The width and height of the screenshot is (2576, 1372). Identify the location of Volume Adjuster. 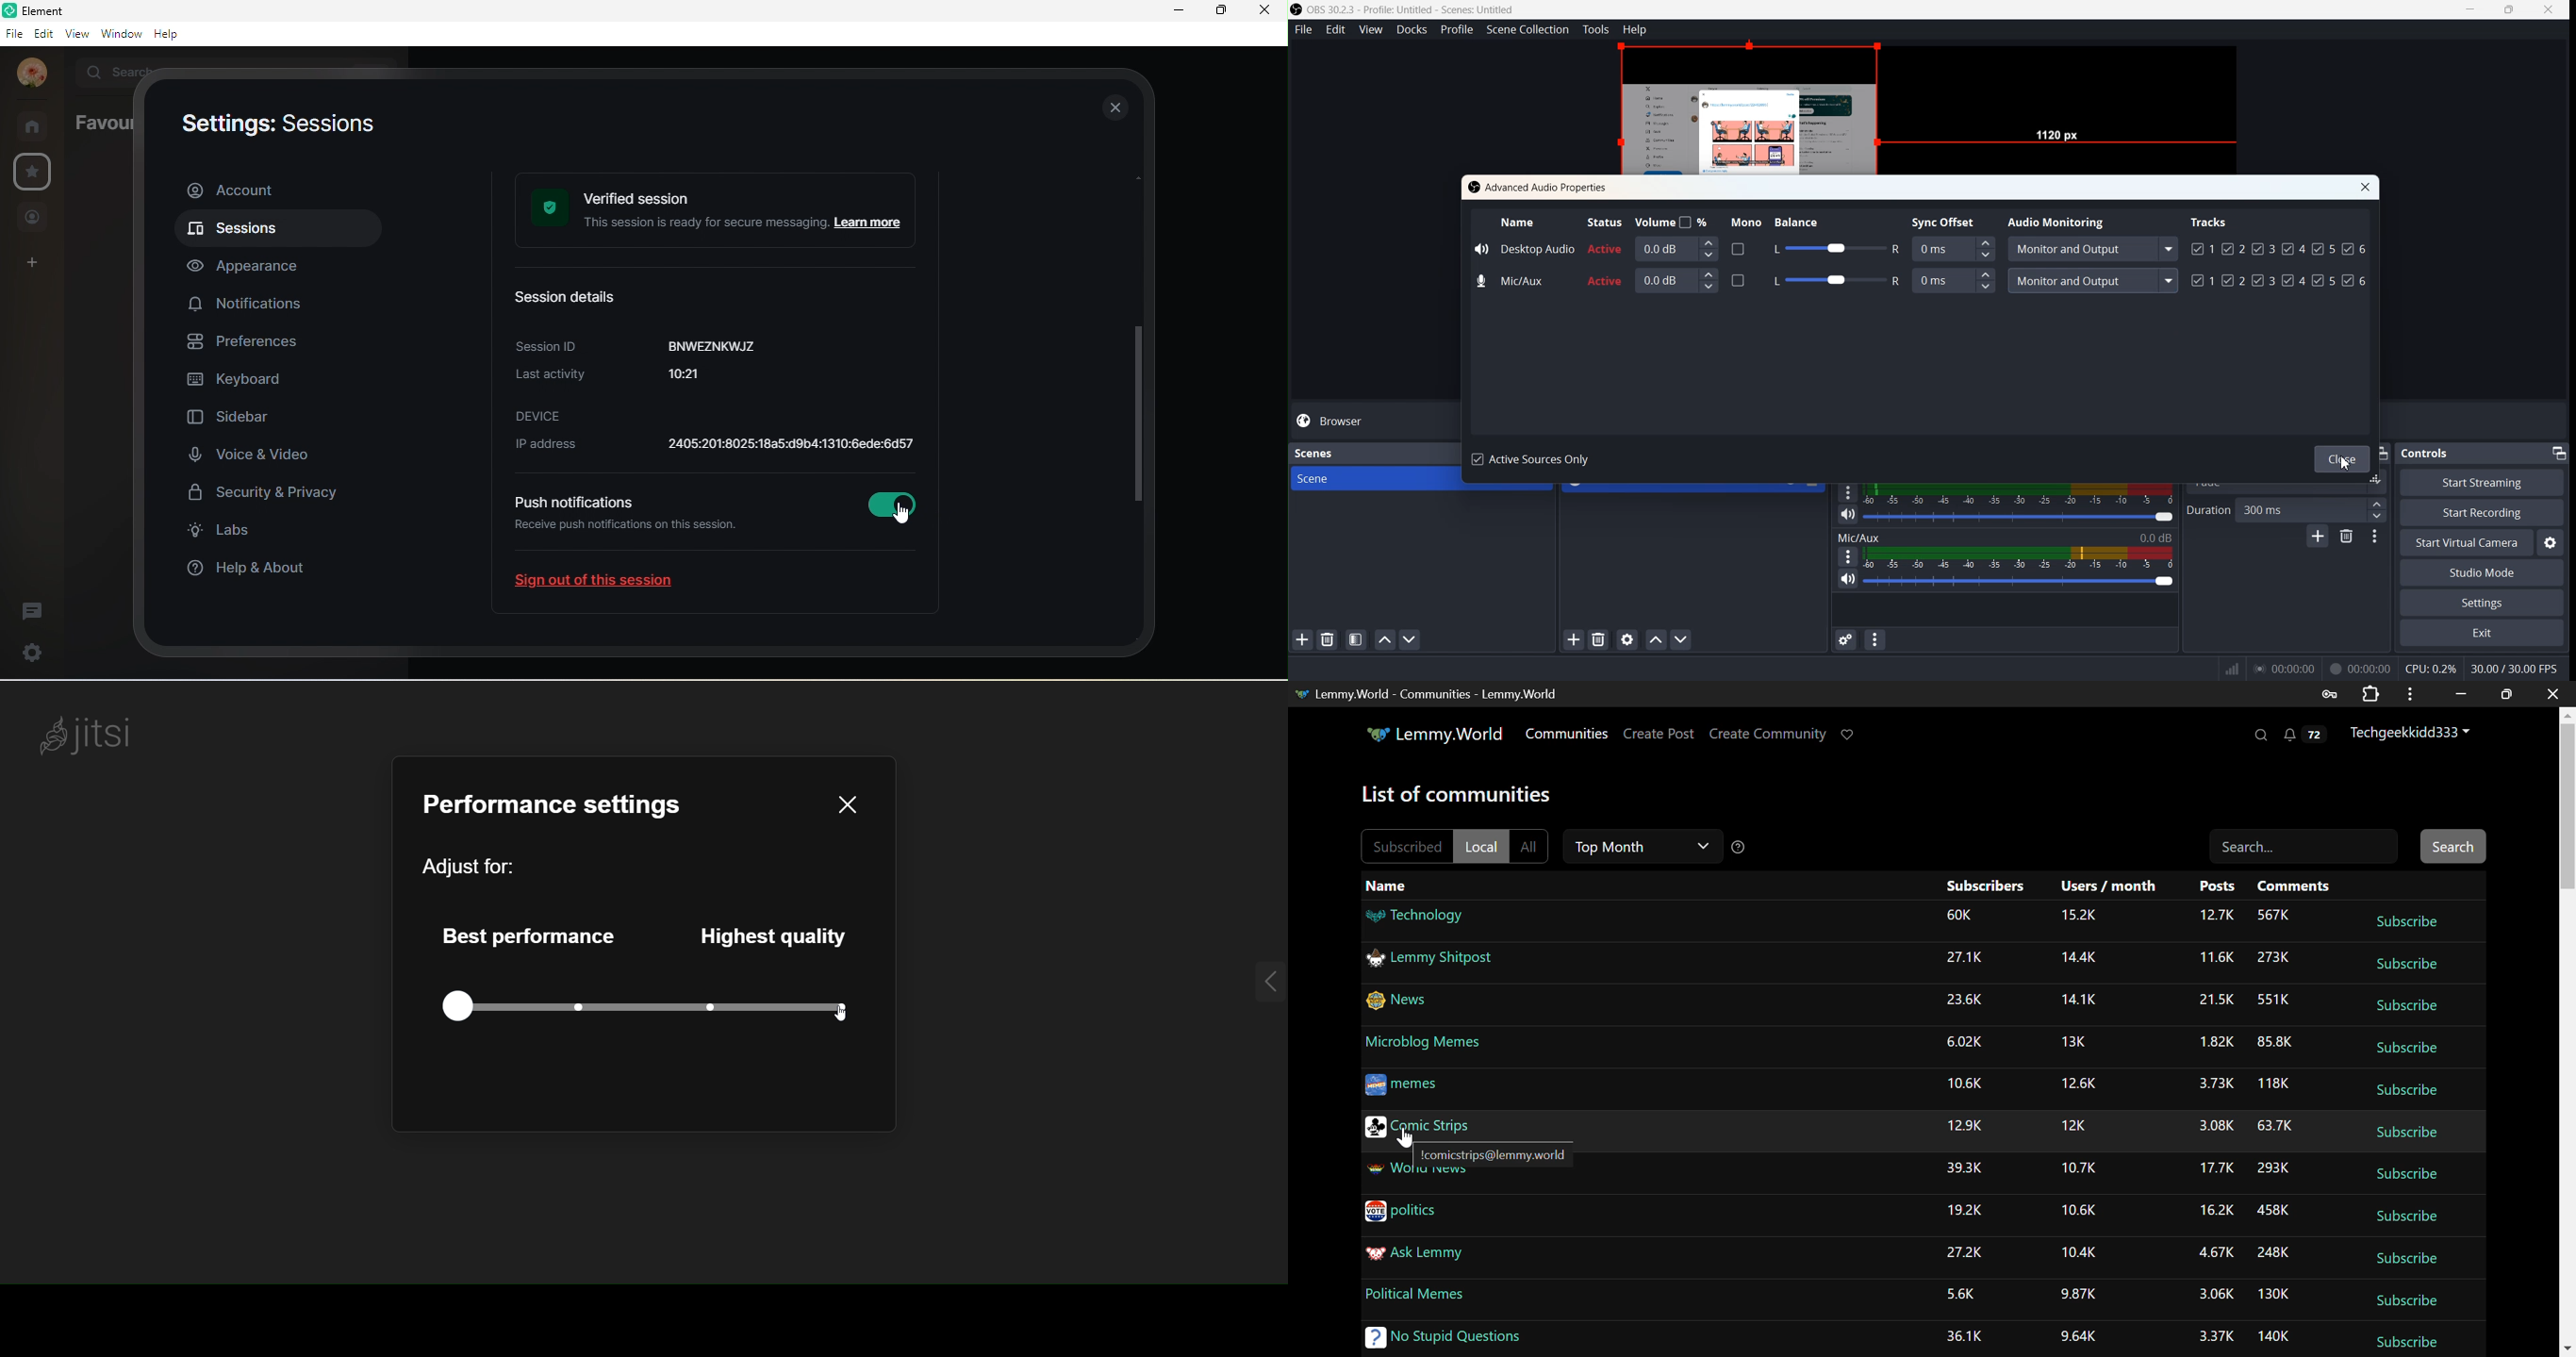
(2018, 581).